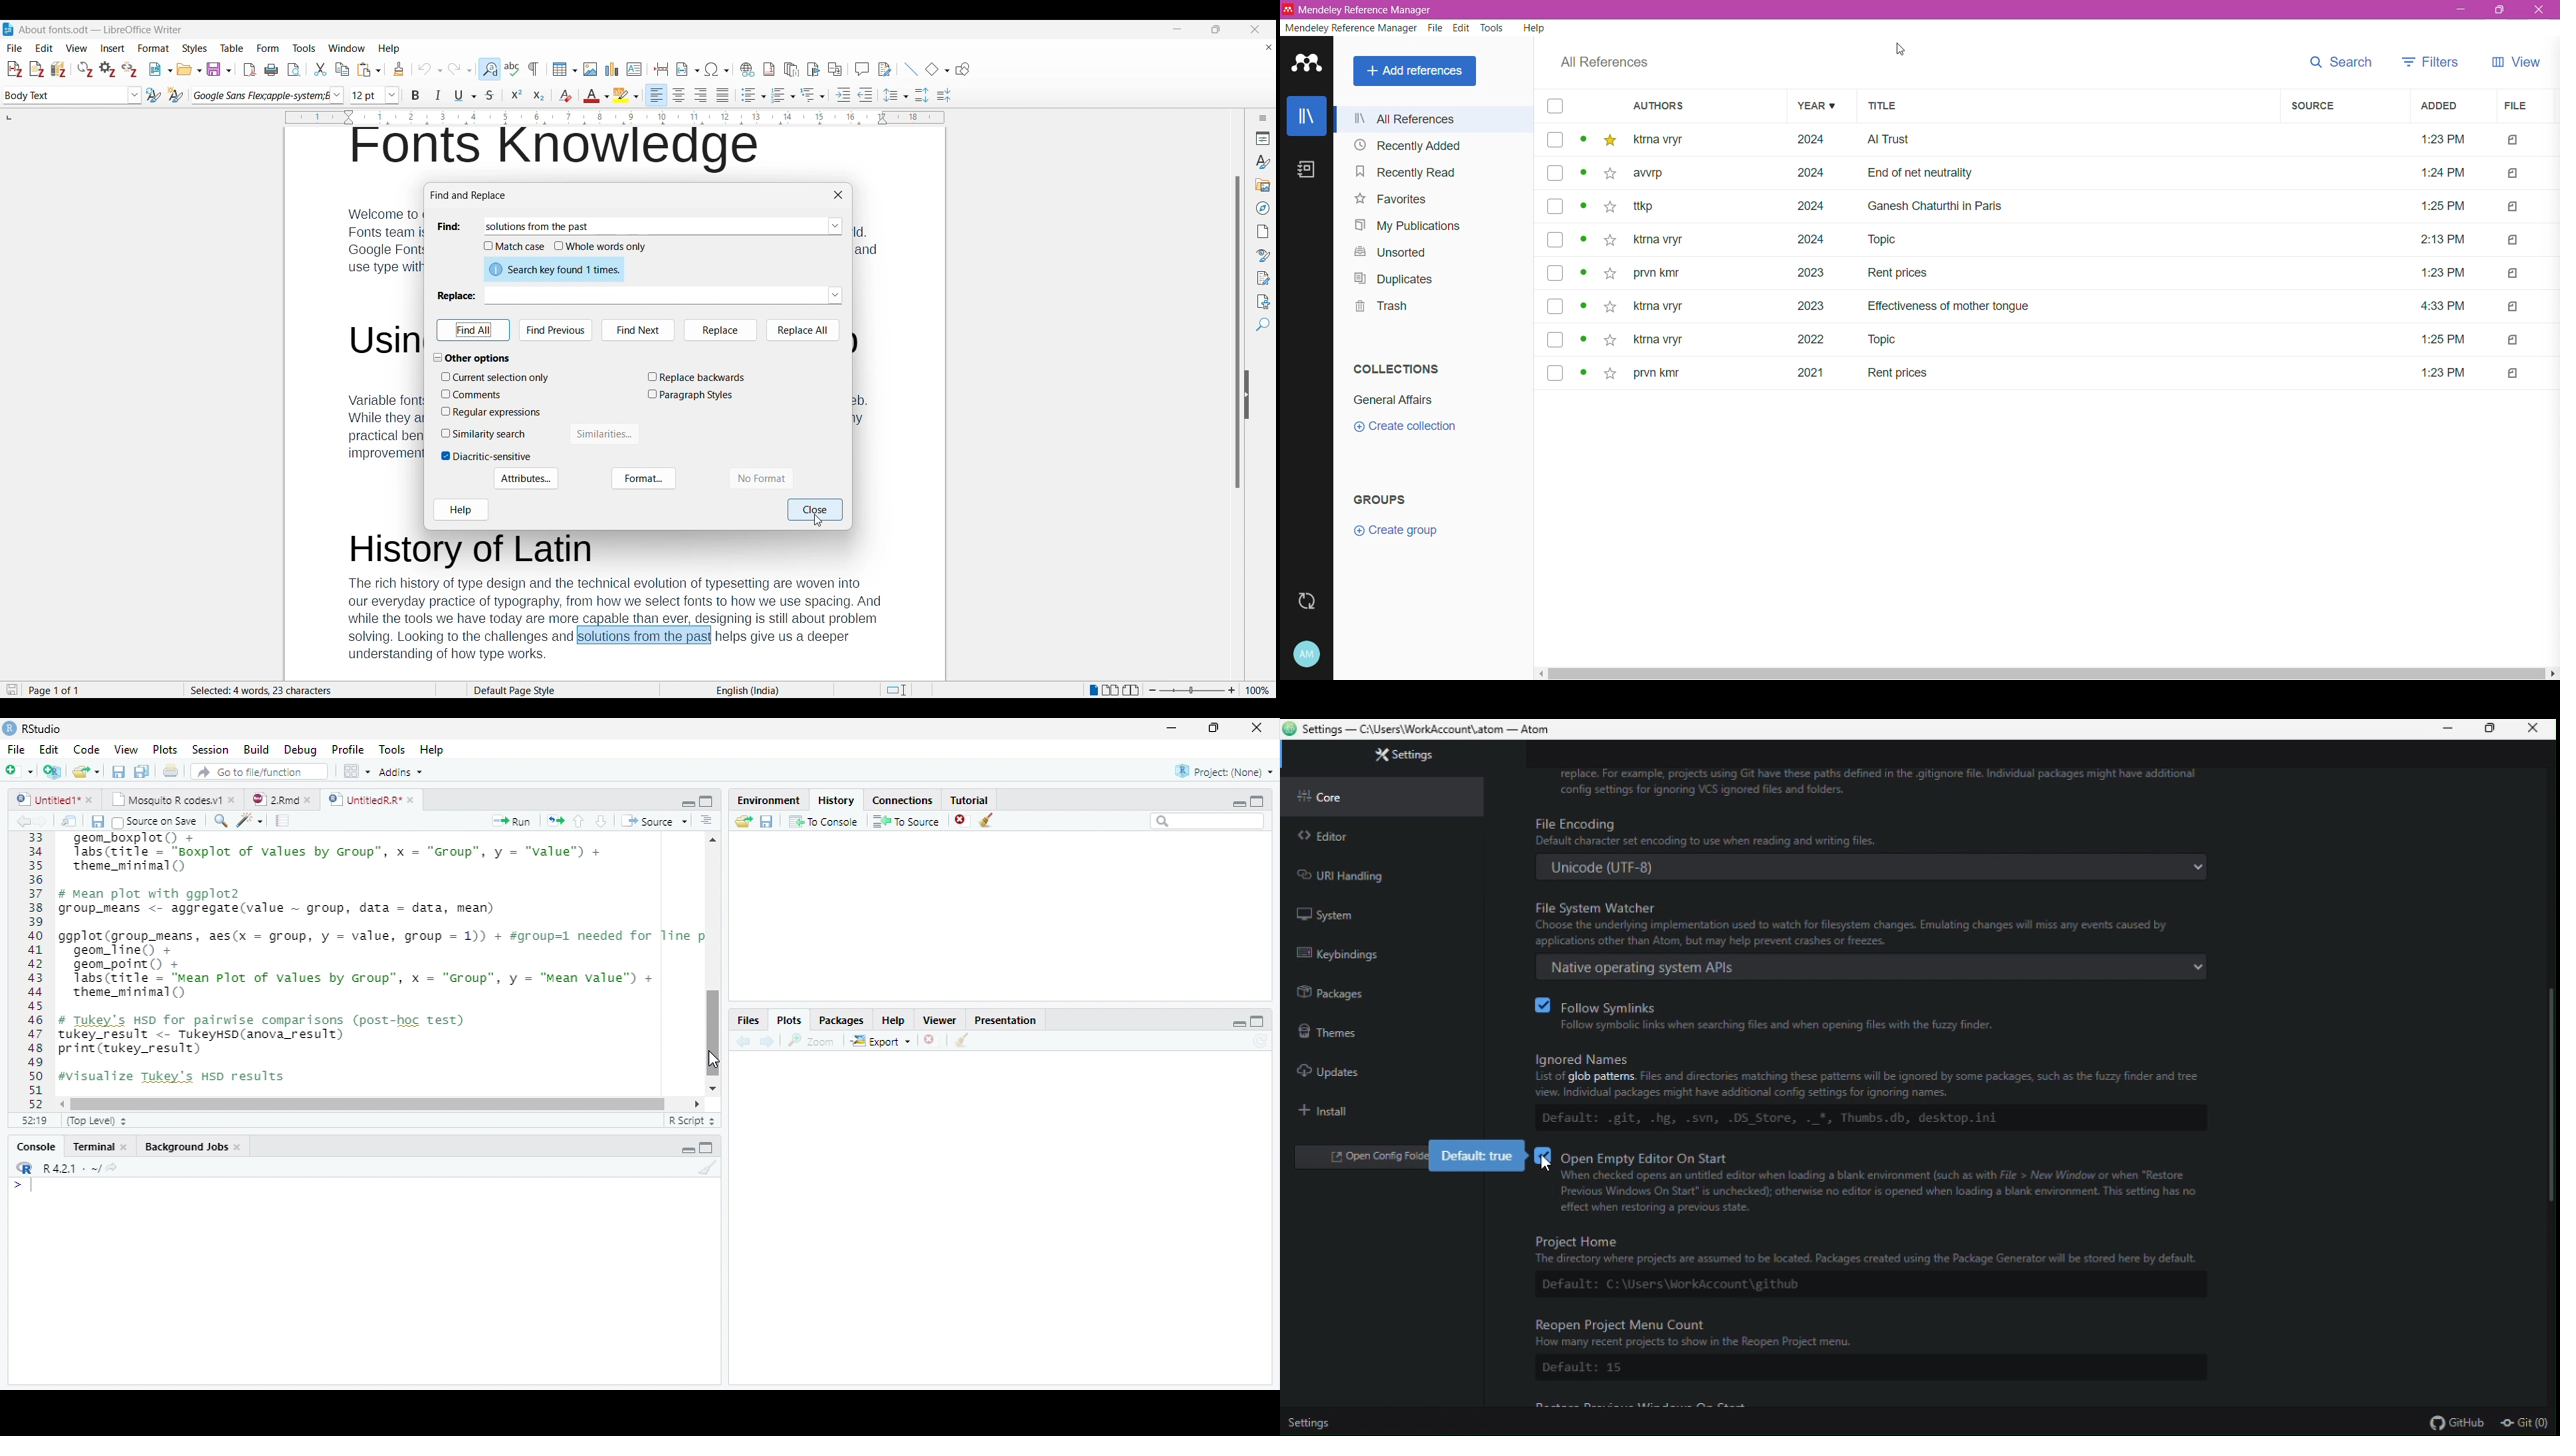 The width and height of the screenshot is (2576, 1456). Describe the element at coordinates (768, 800) in the screenshot. I see `Environment` at that location.